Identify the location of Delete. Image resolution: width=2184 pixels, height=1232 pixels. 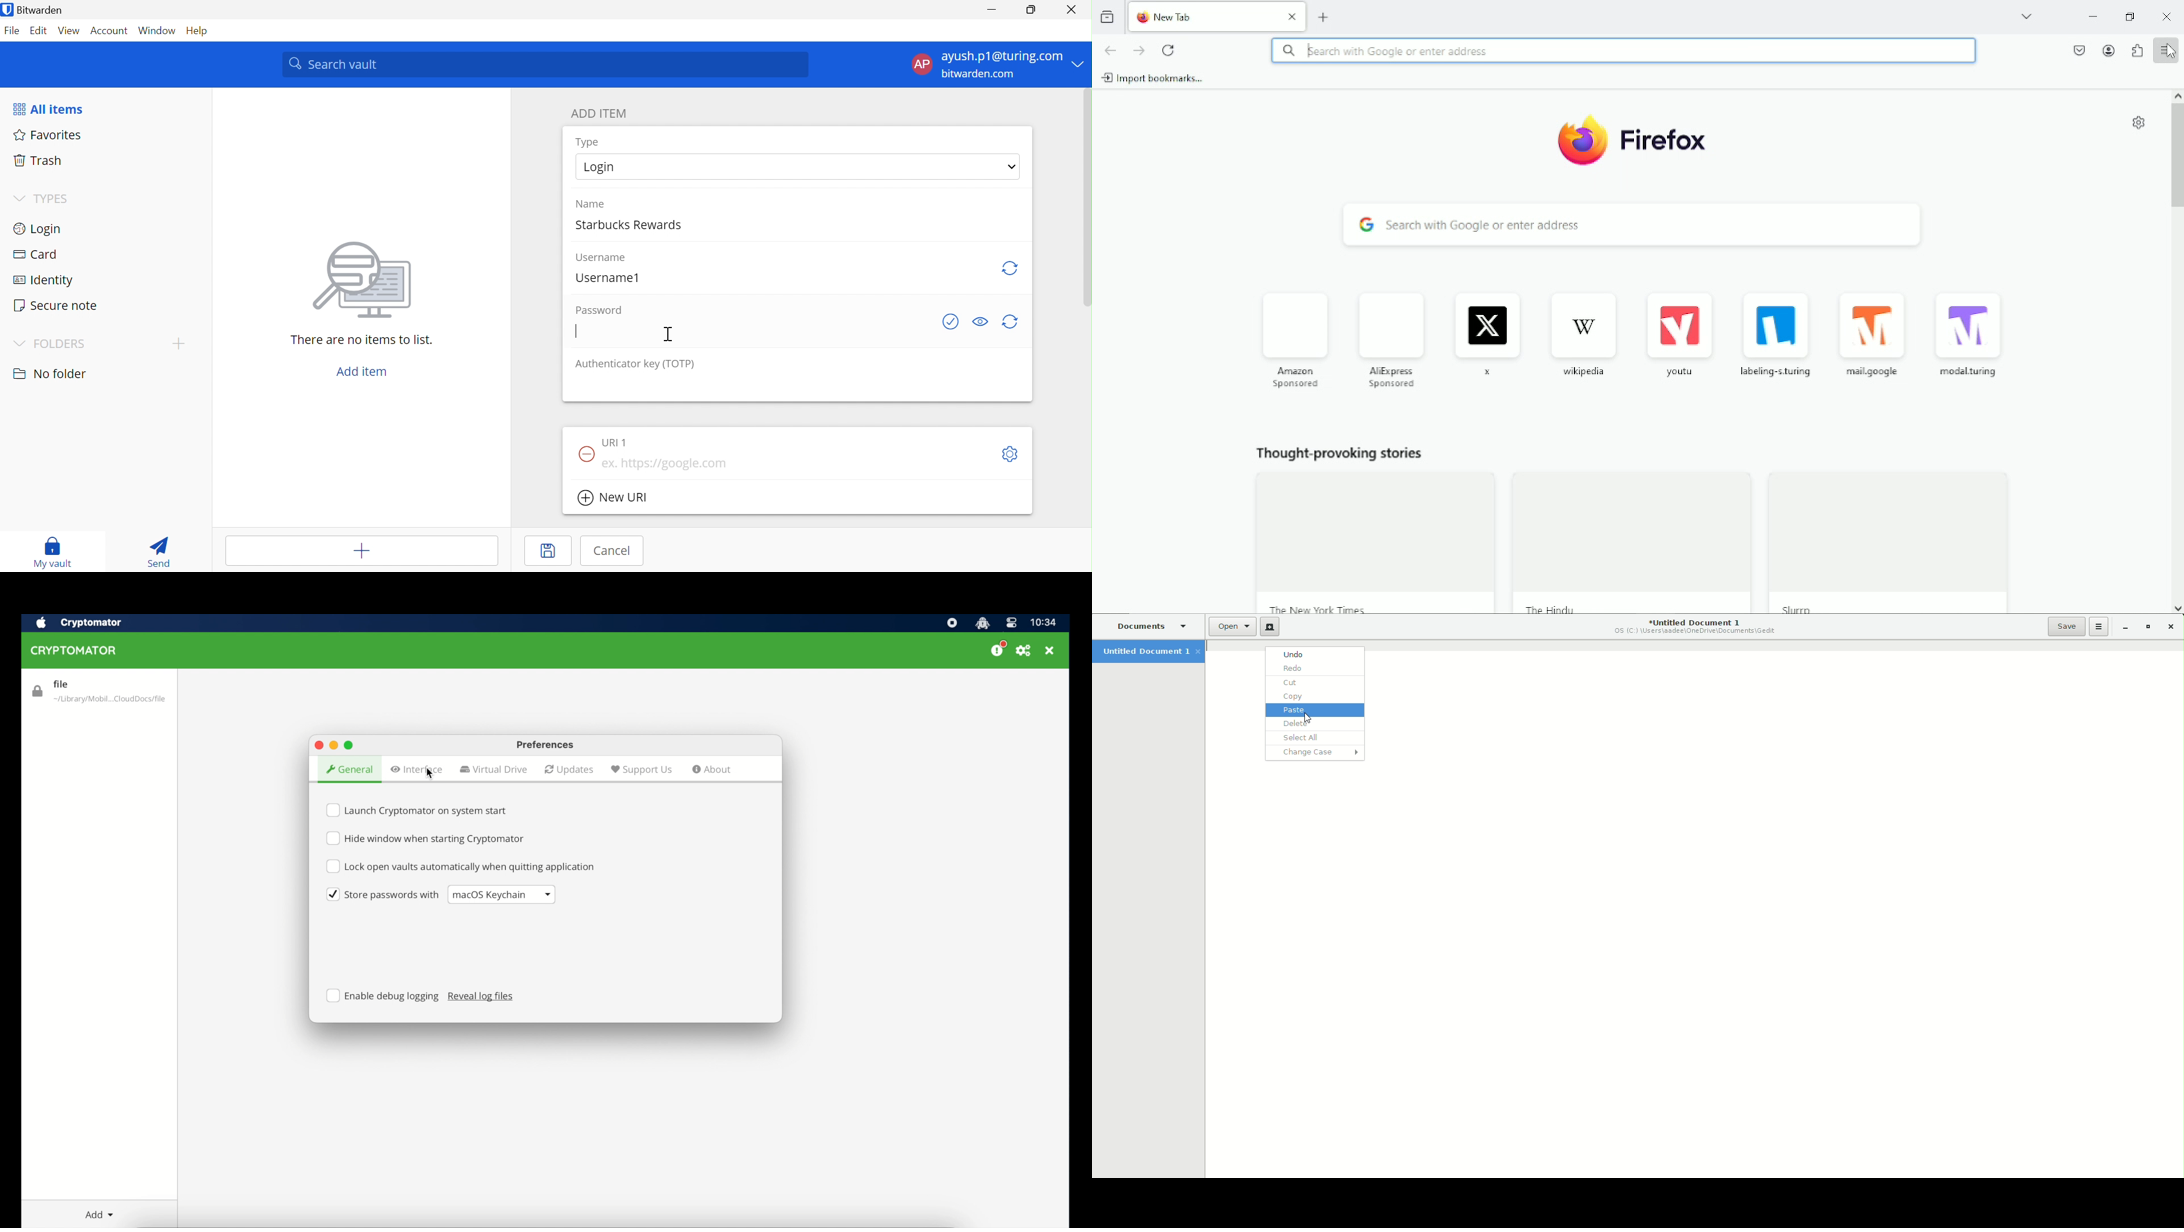
(1313, 724).